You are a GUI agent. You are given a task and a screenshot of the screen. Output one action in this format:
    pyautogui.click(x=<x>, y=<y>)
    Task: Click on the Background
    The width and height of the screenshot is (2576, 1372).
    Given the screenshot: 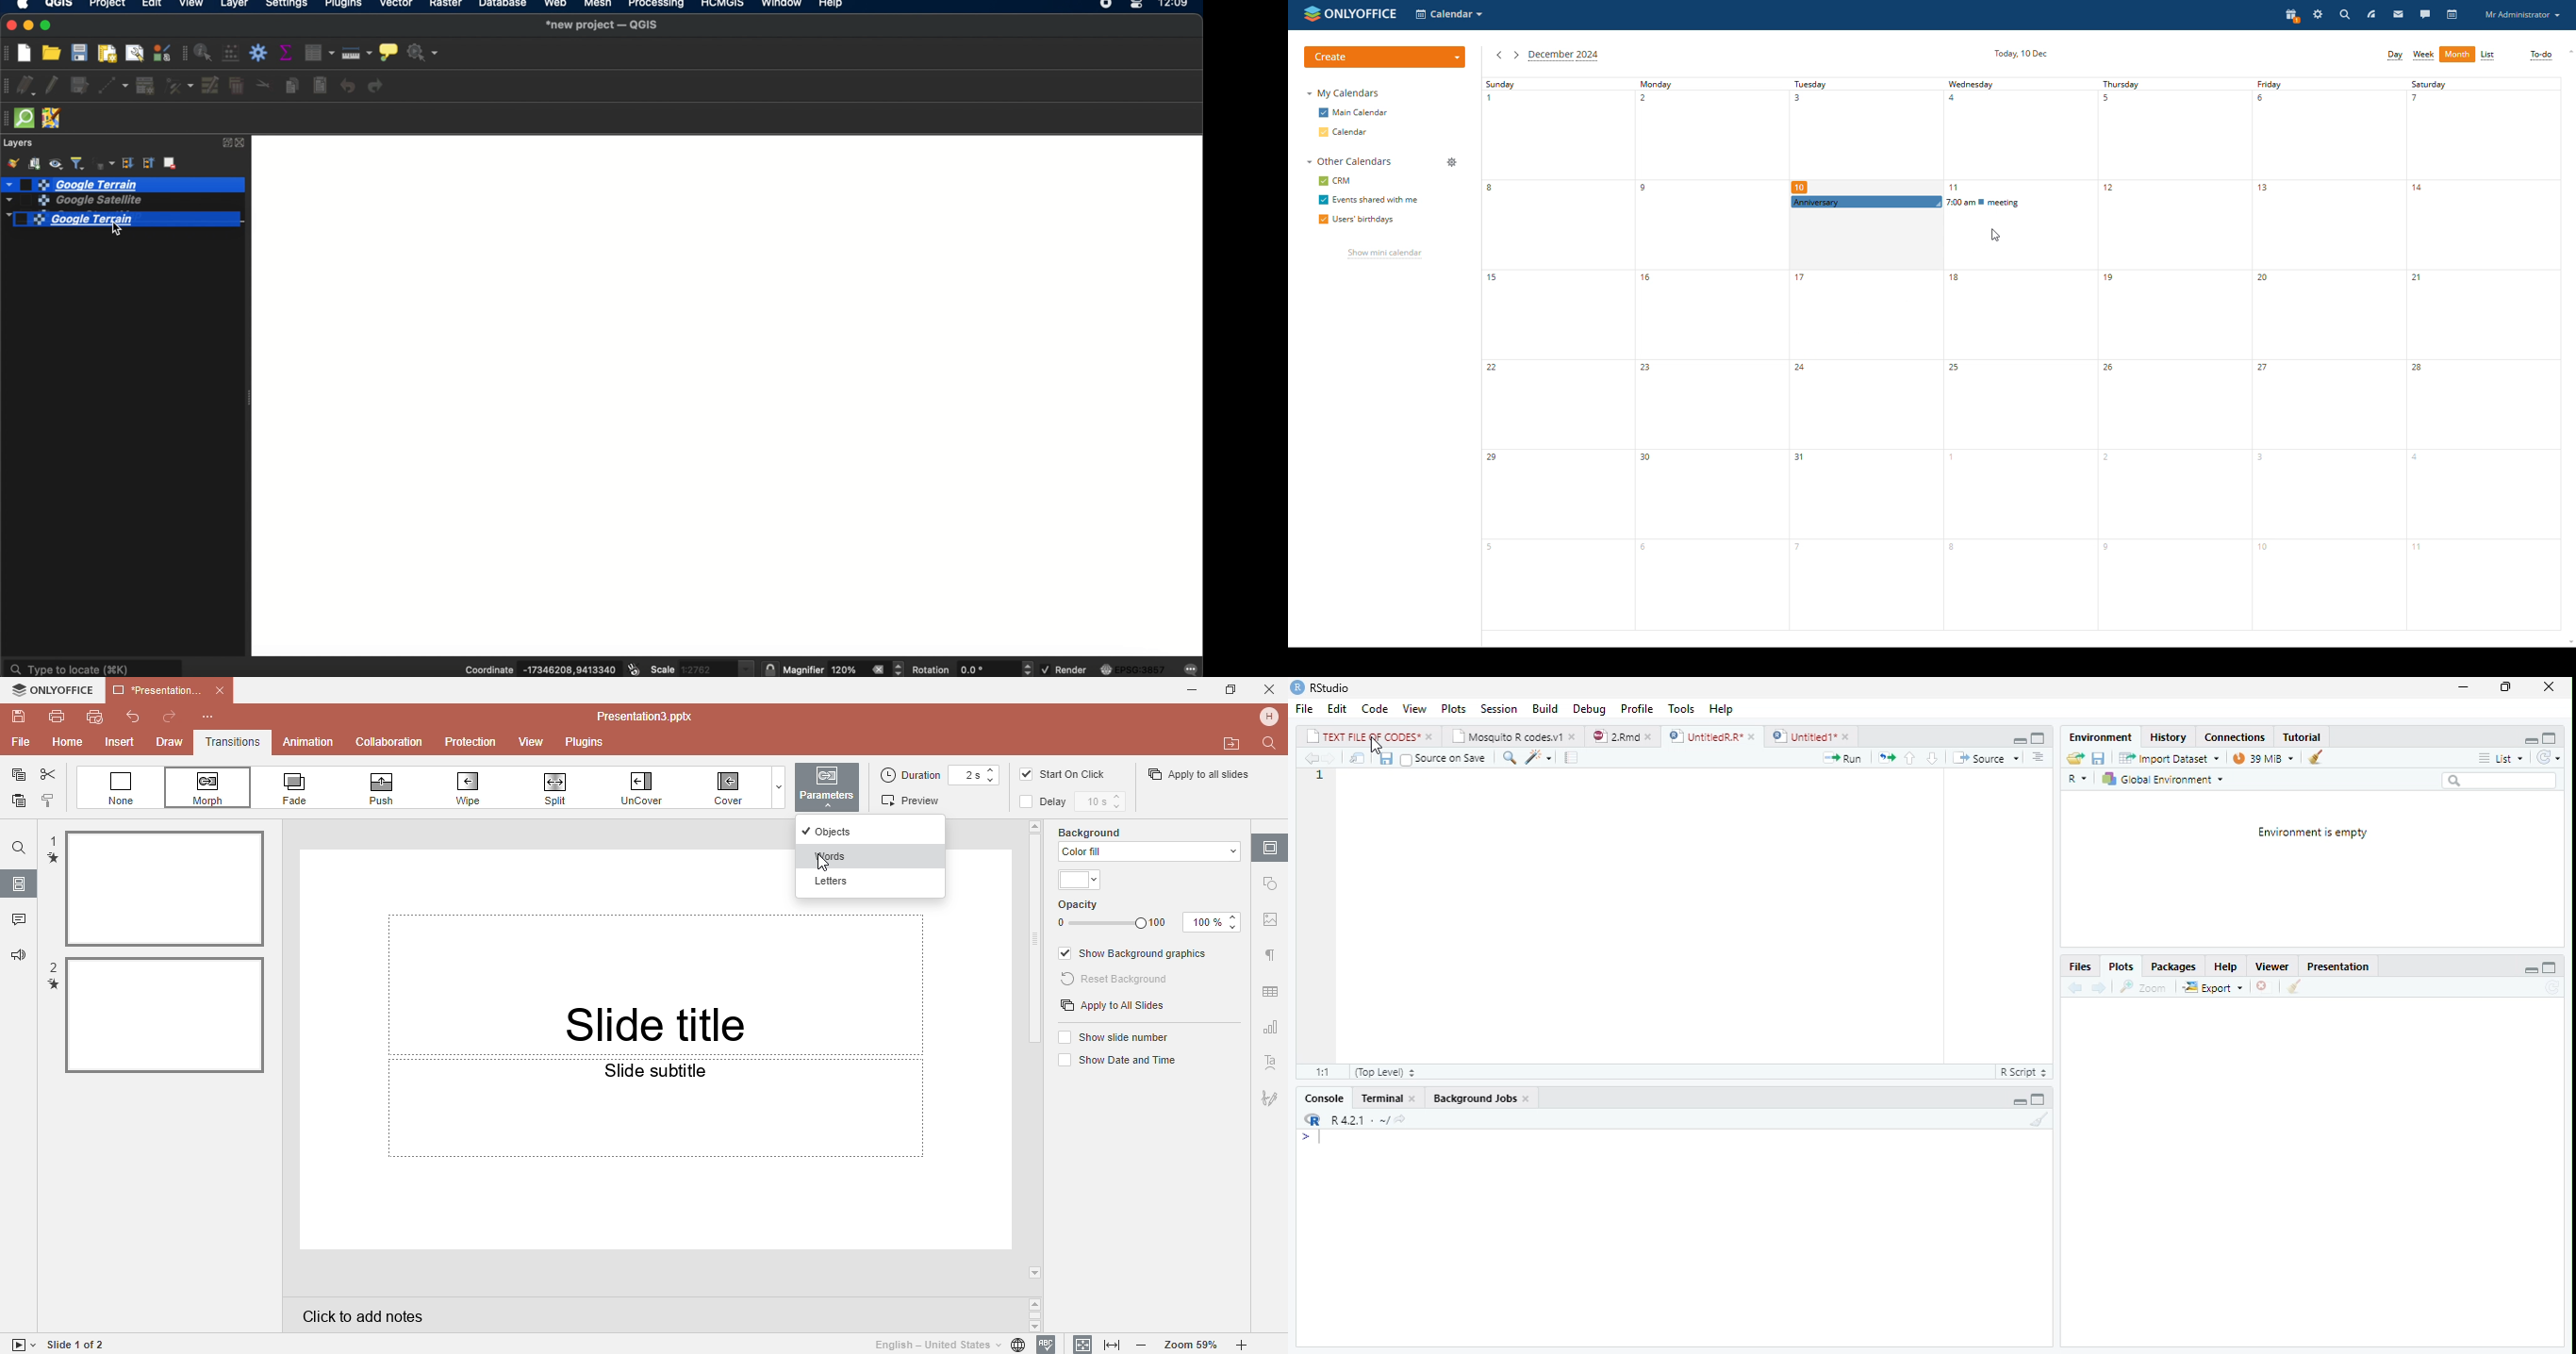 What is the action you would take?
    pyautogui.click(x=1105, y=831)
    